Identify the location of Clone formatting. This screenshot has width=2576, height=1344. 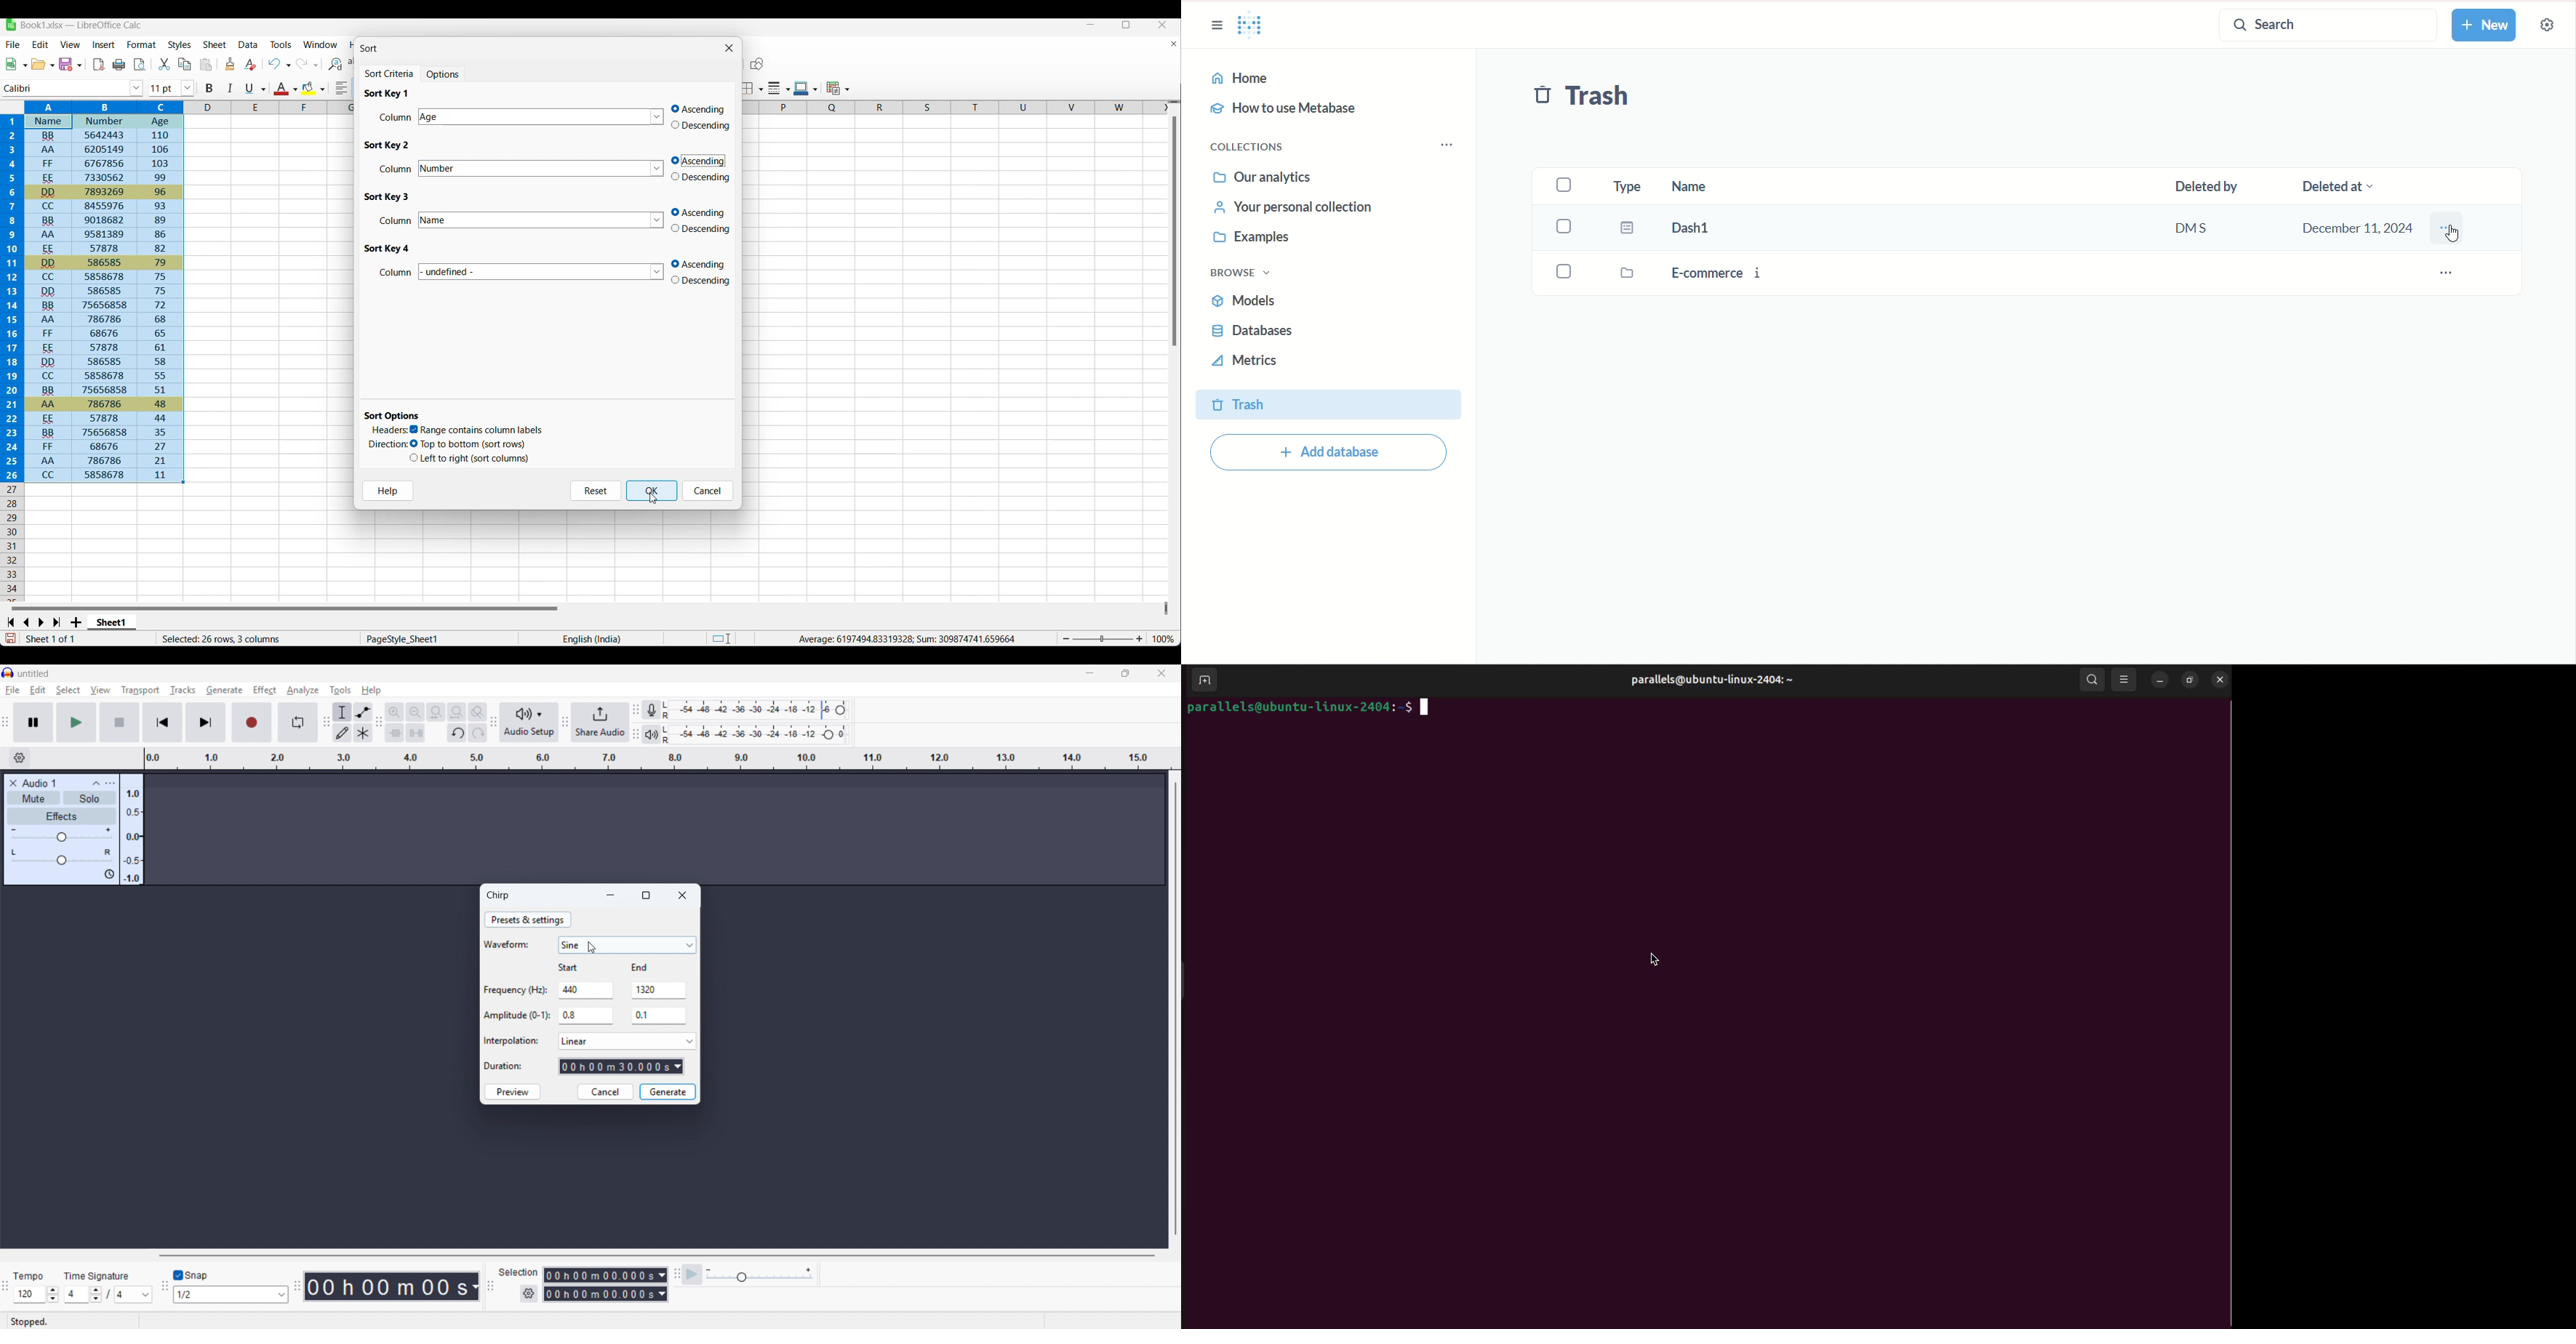
(230, 63).